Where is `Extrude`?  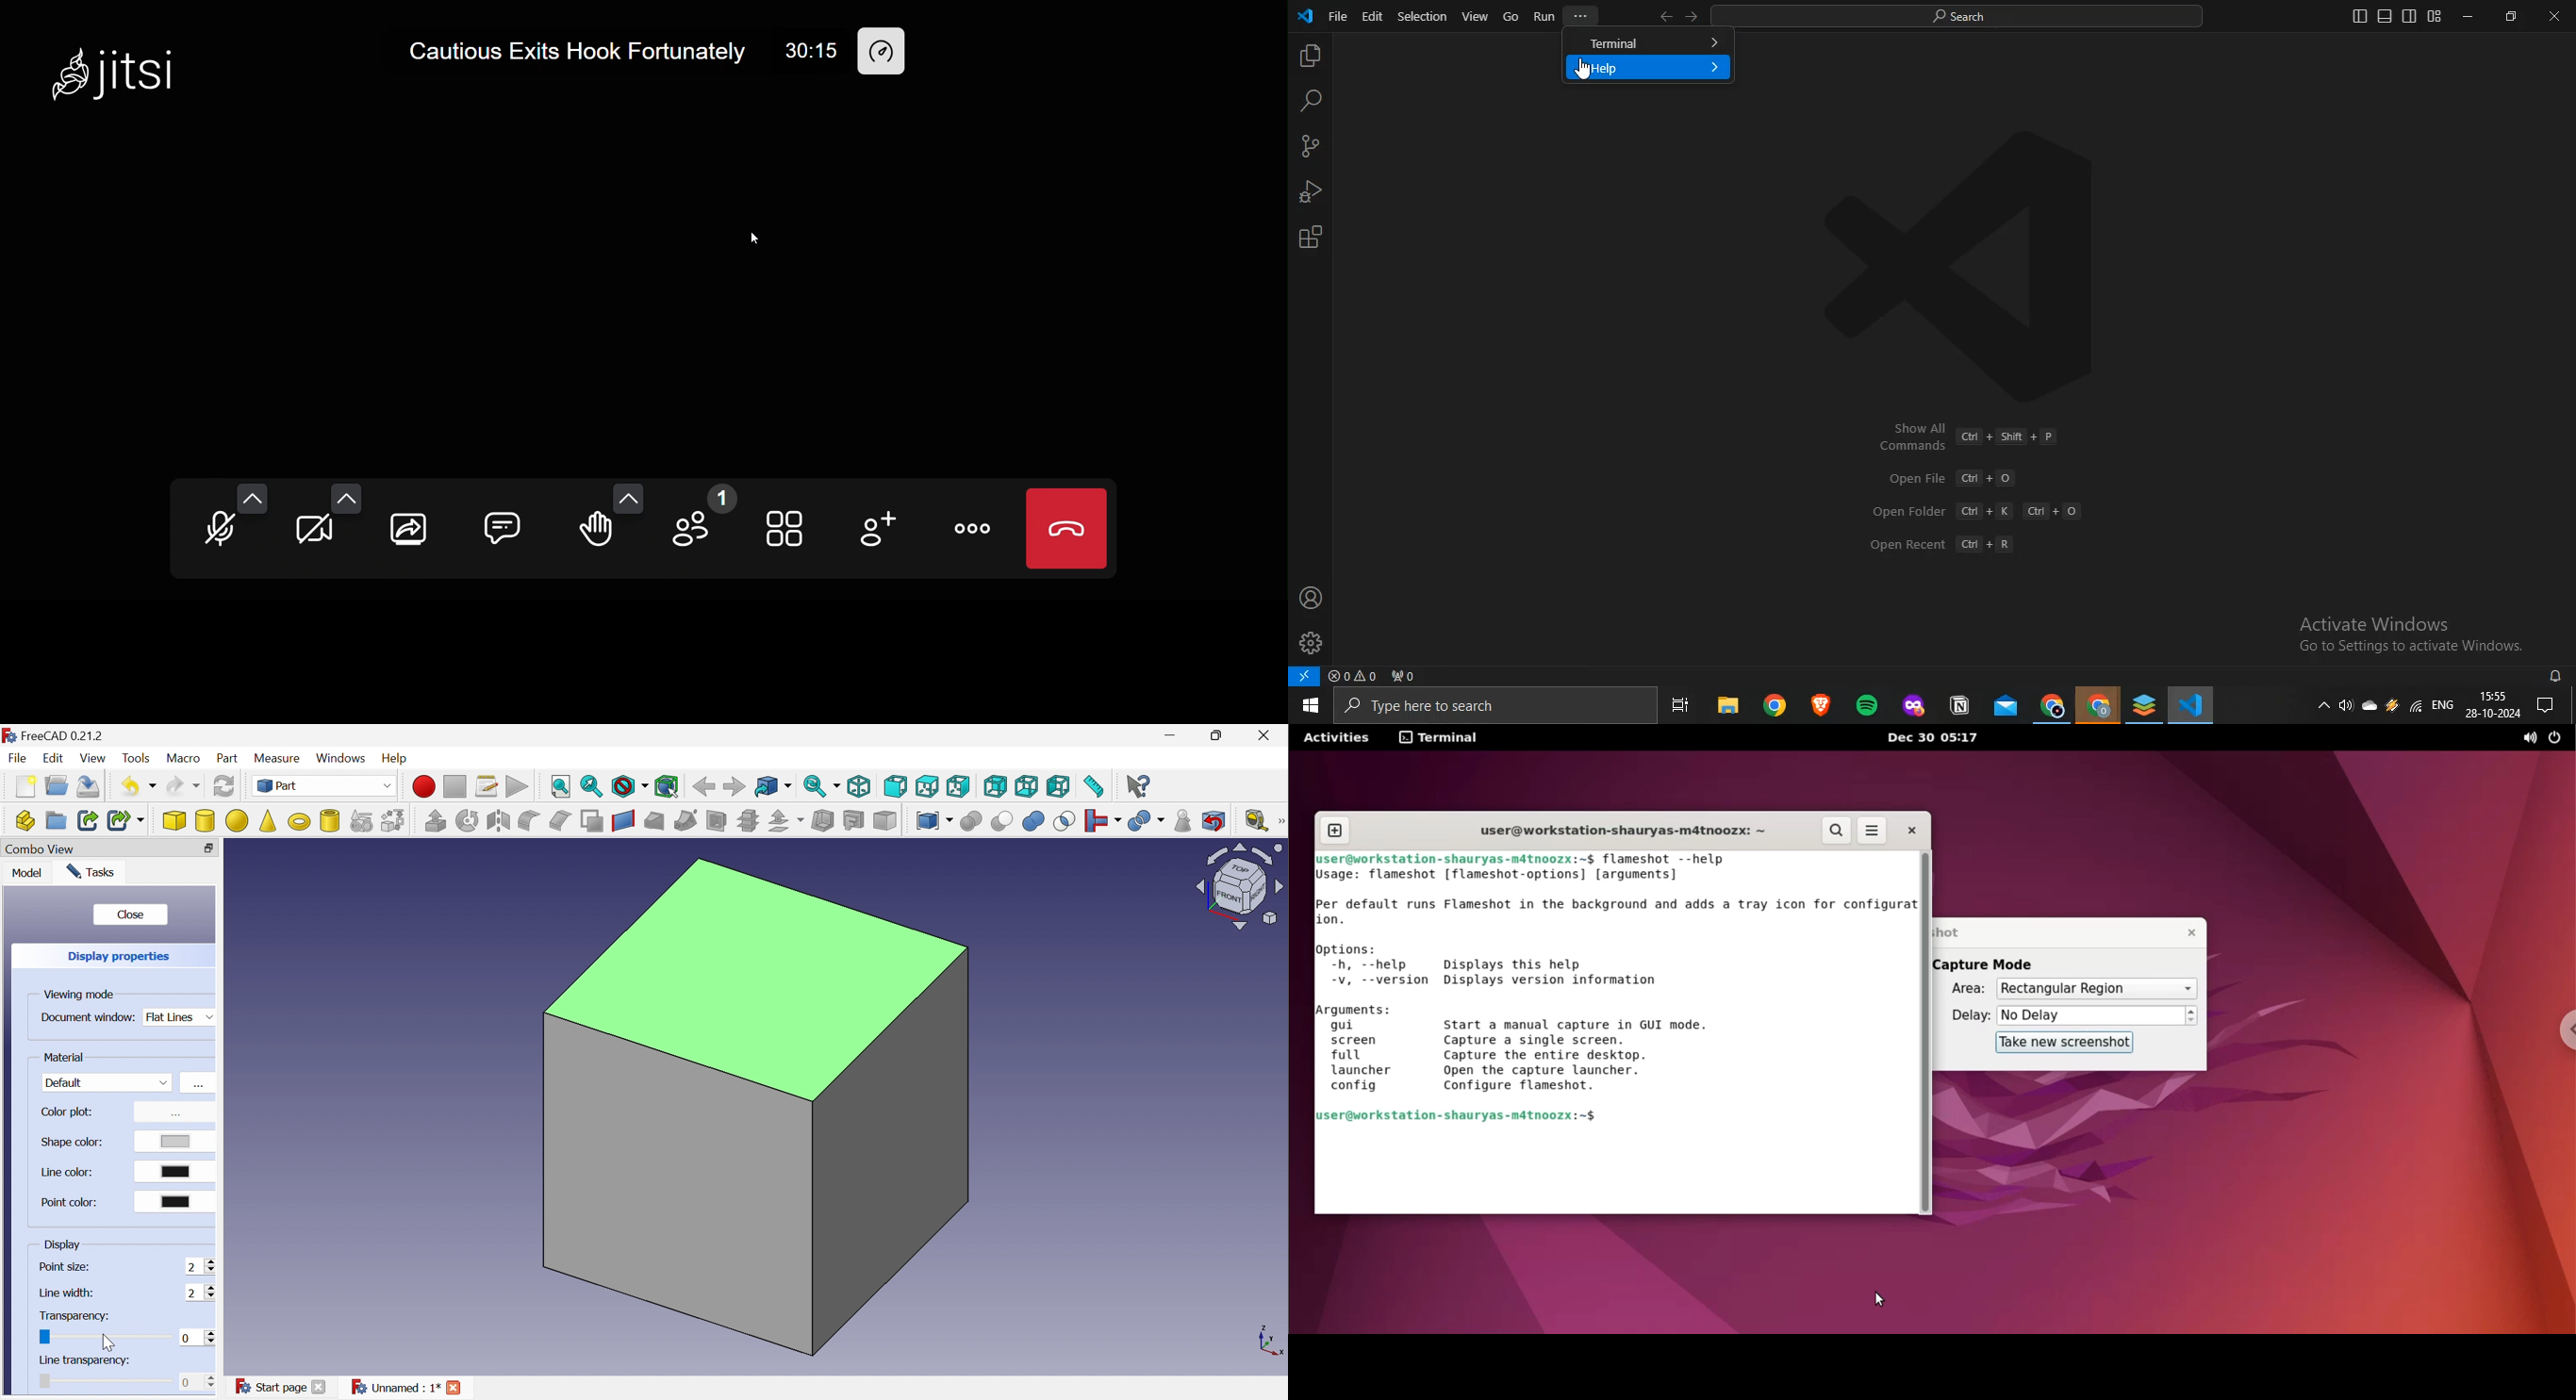
Extrude is located at coordinates (435, 821).